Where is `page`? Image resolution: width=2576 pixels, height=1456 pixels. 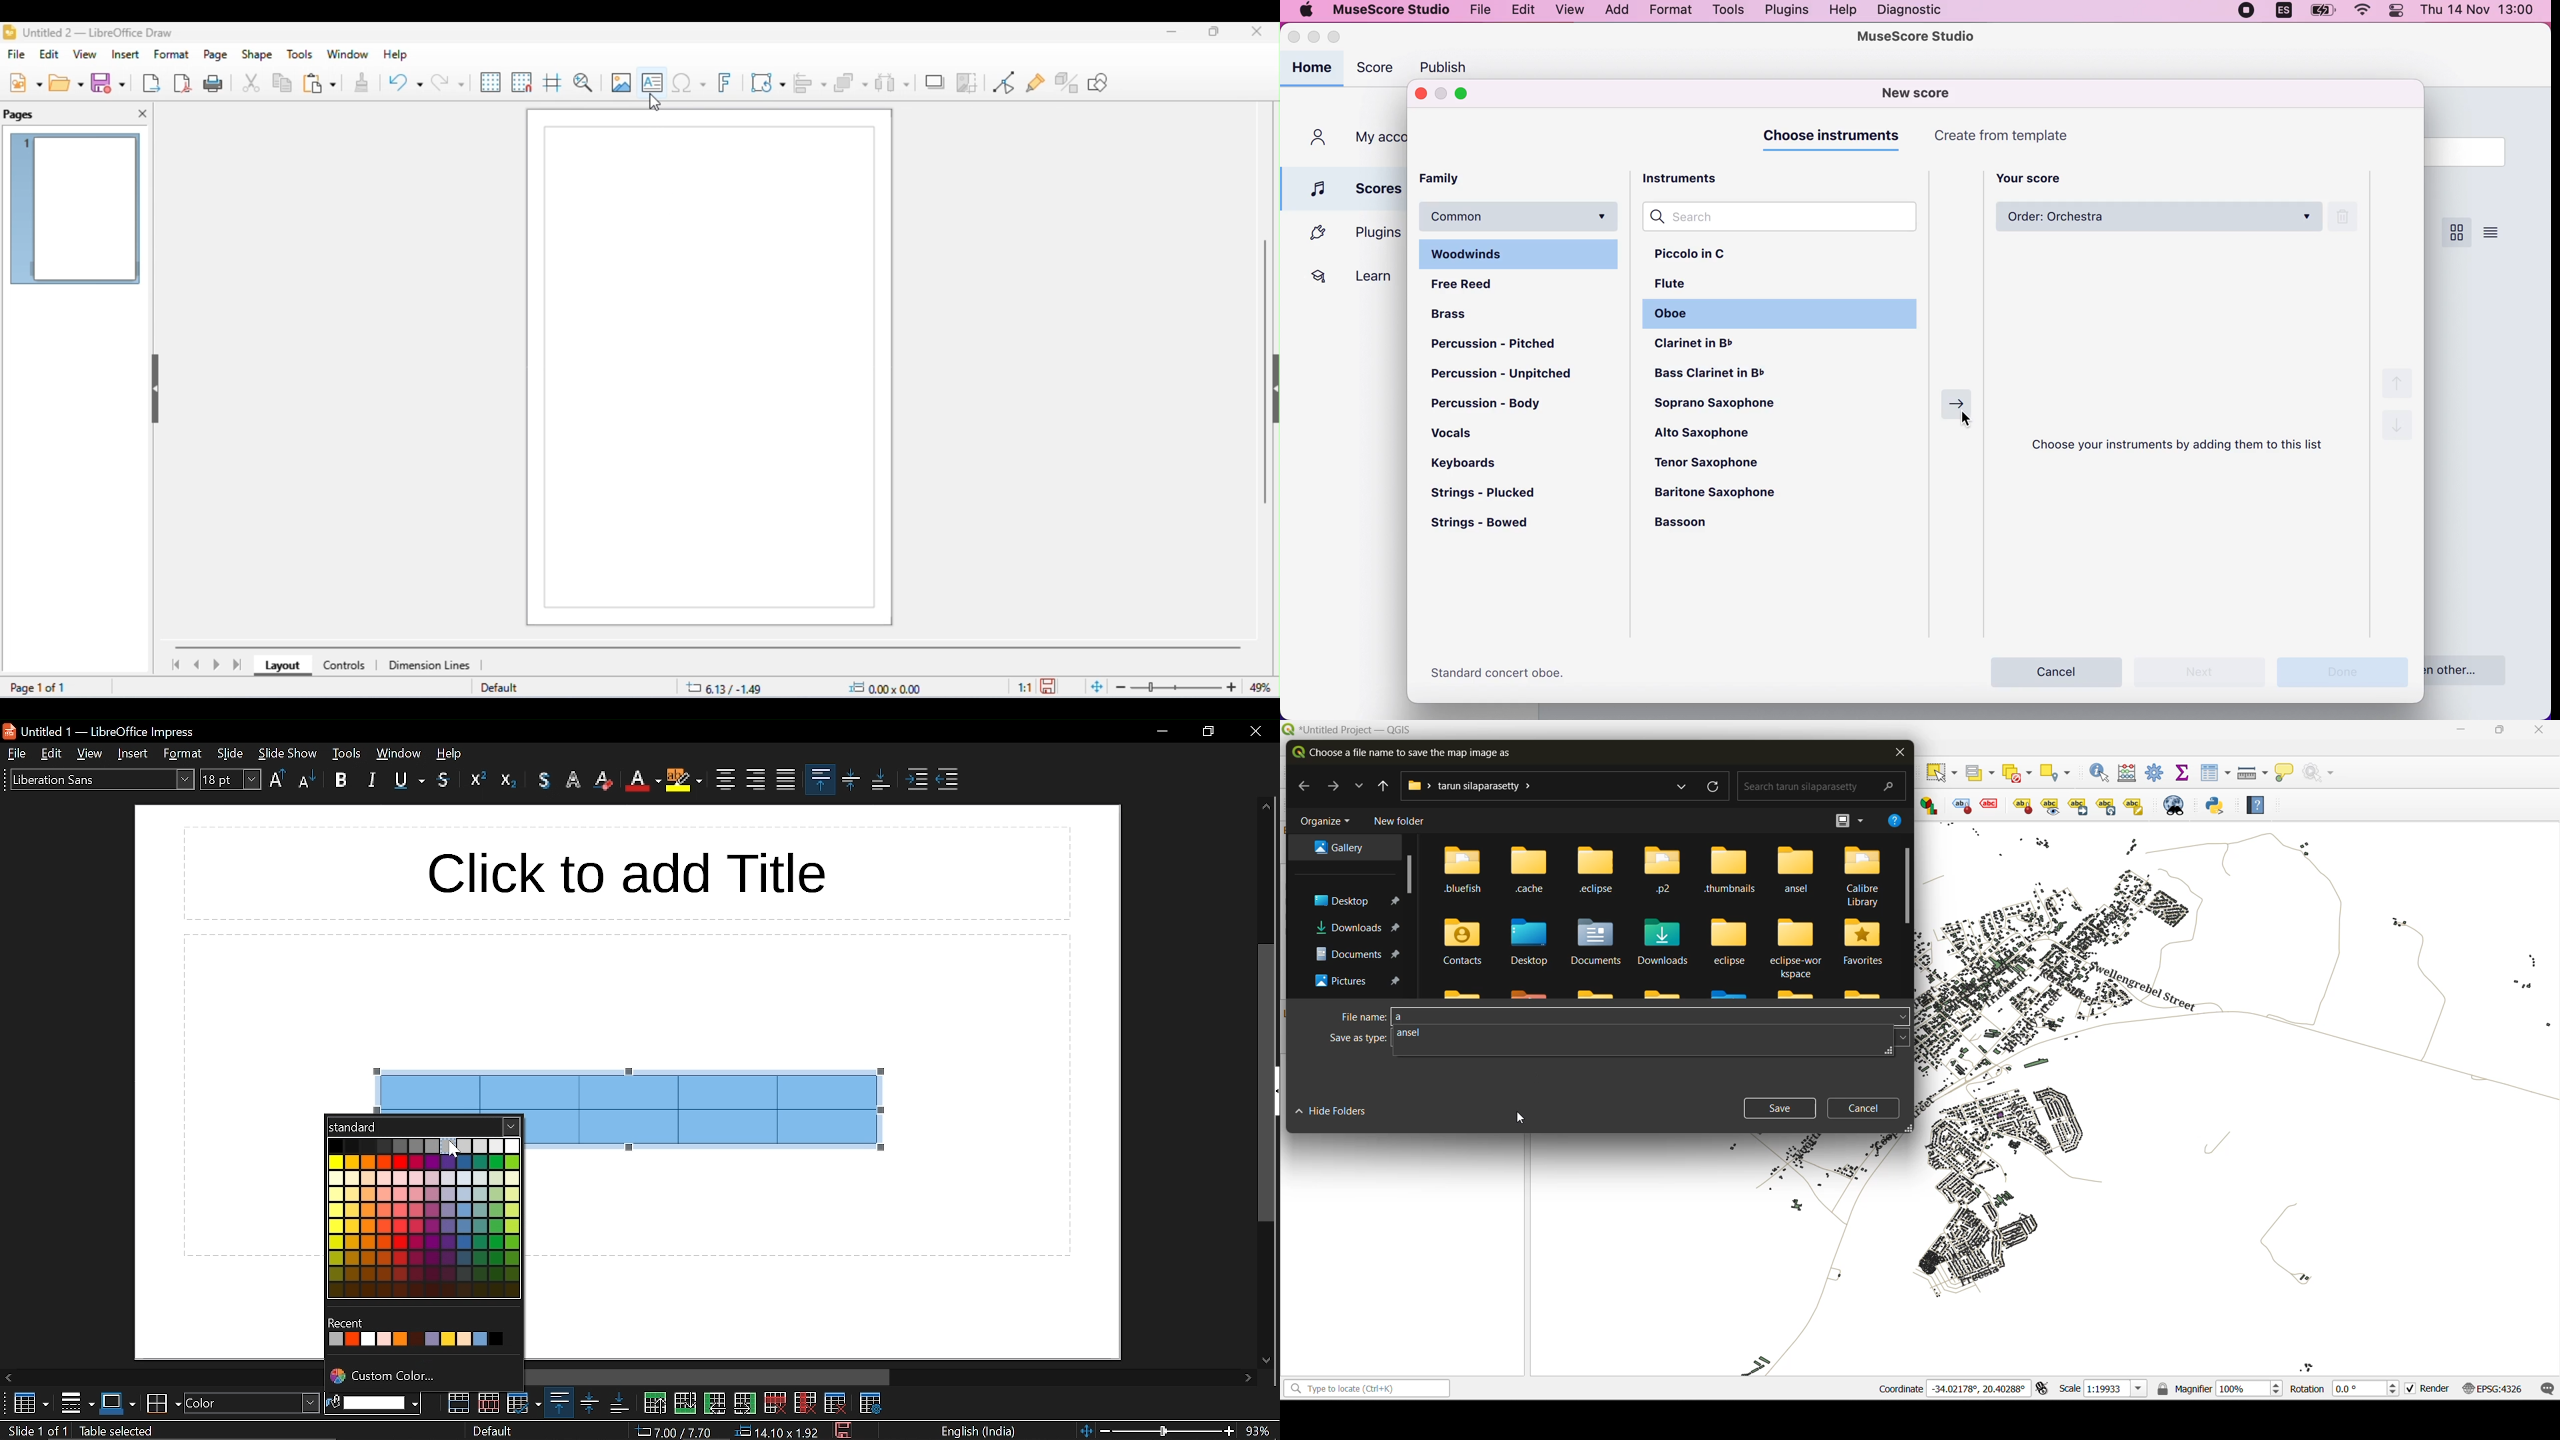
page is located at coordinates (217, 55).